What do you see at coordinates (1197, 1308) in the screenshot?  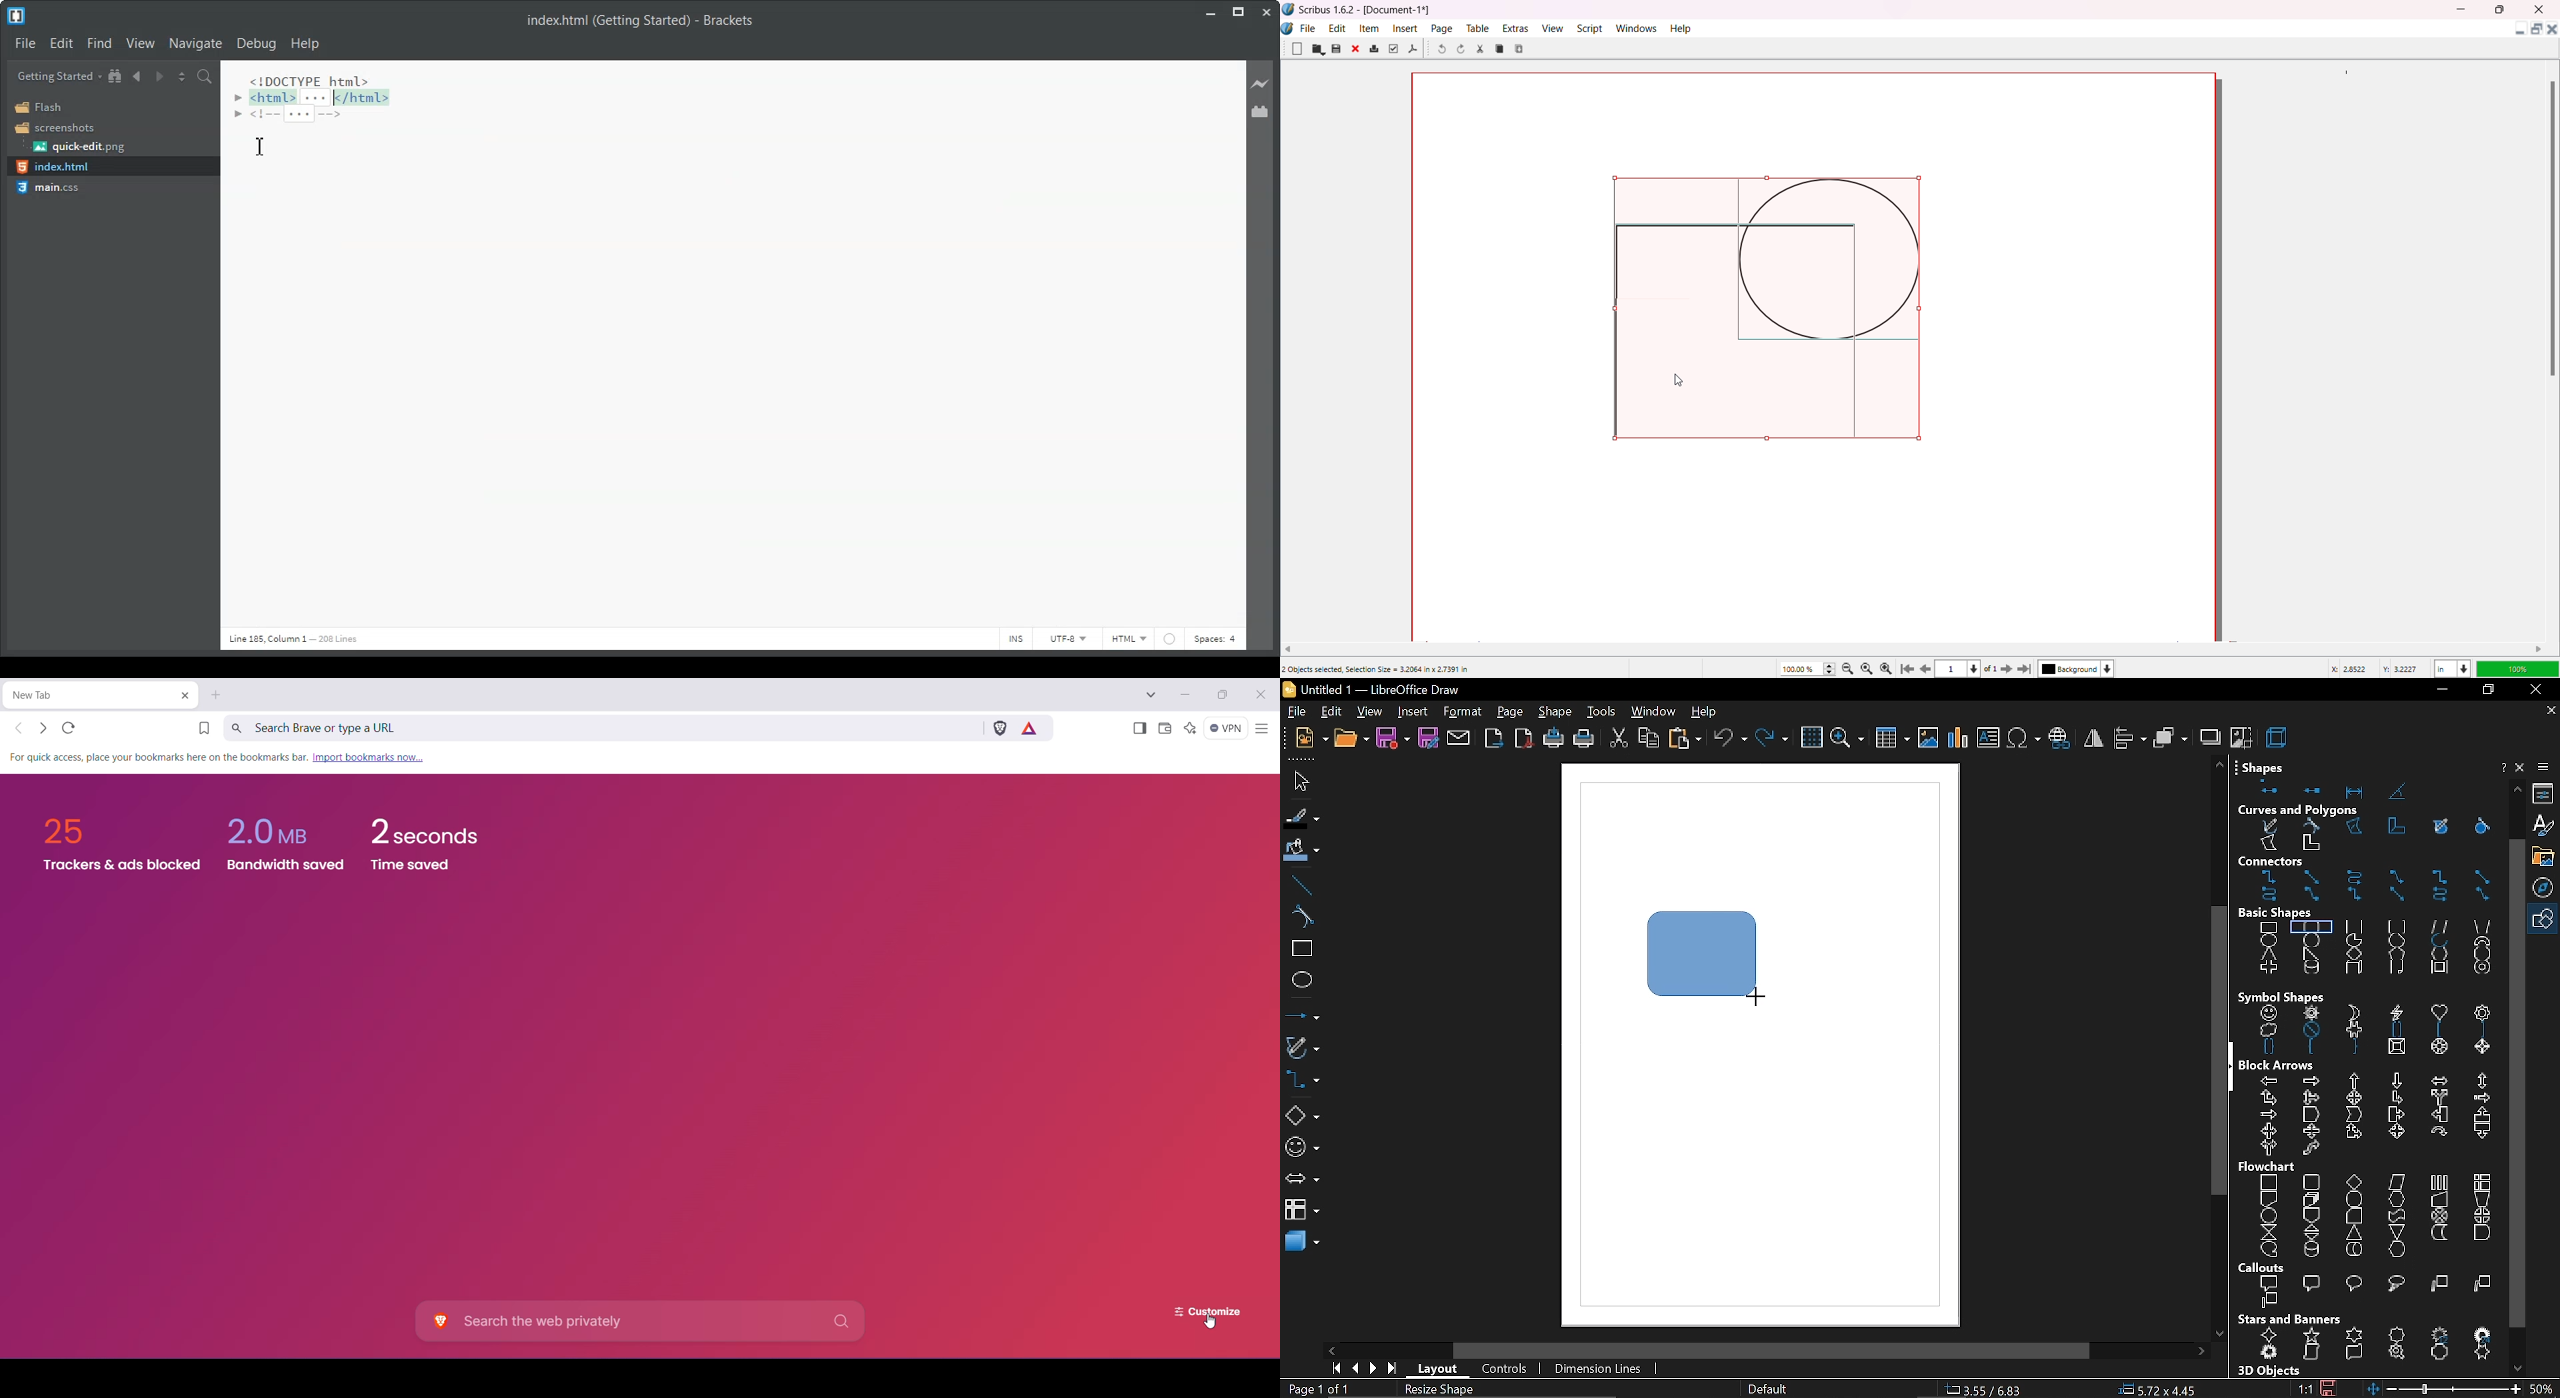 I see `Customize` at bounding box center [1197, 1308].